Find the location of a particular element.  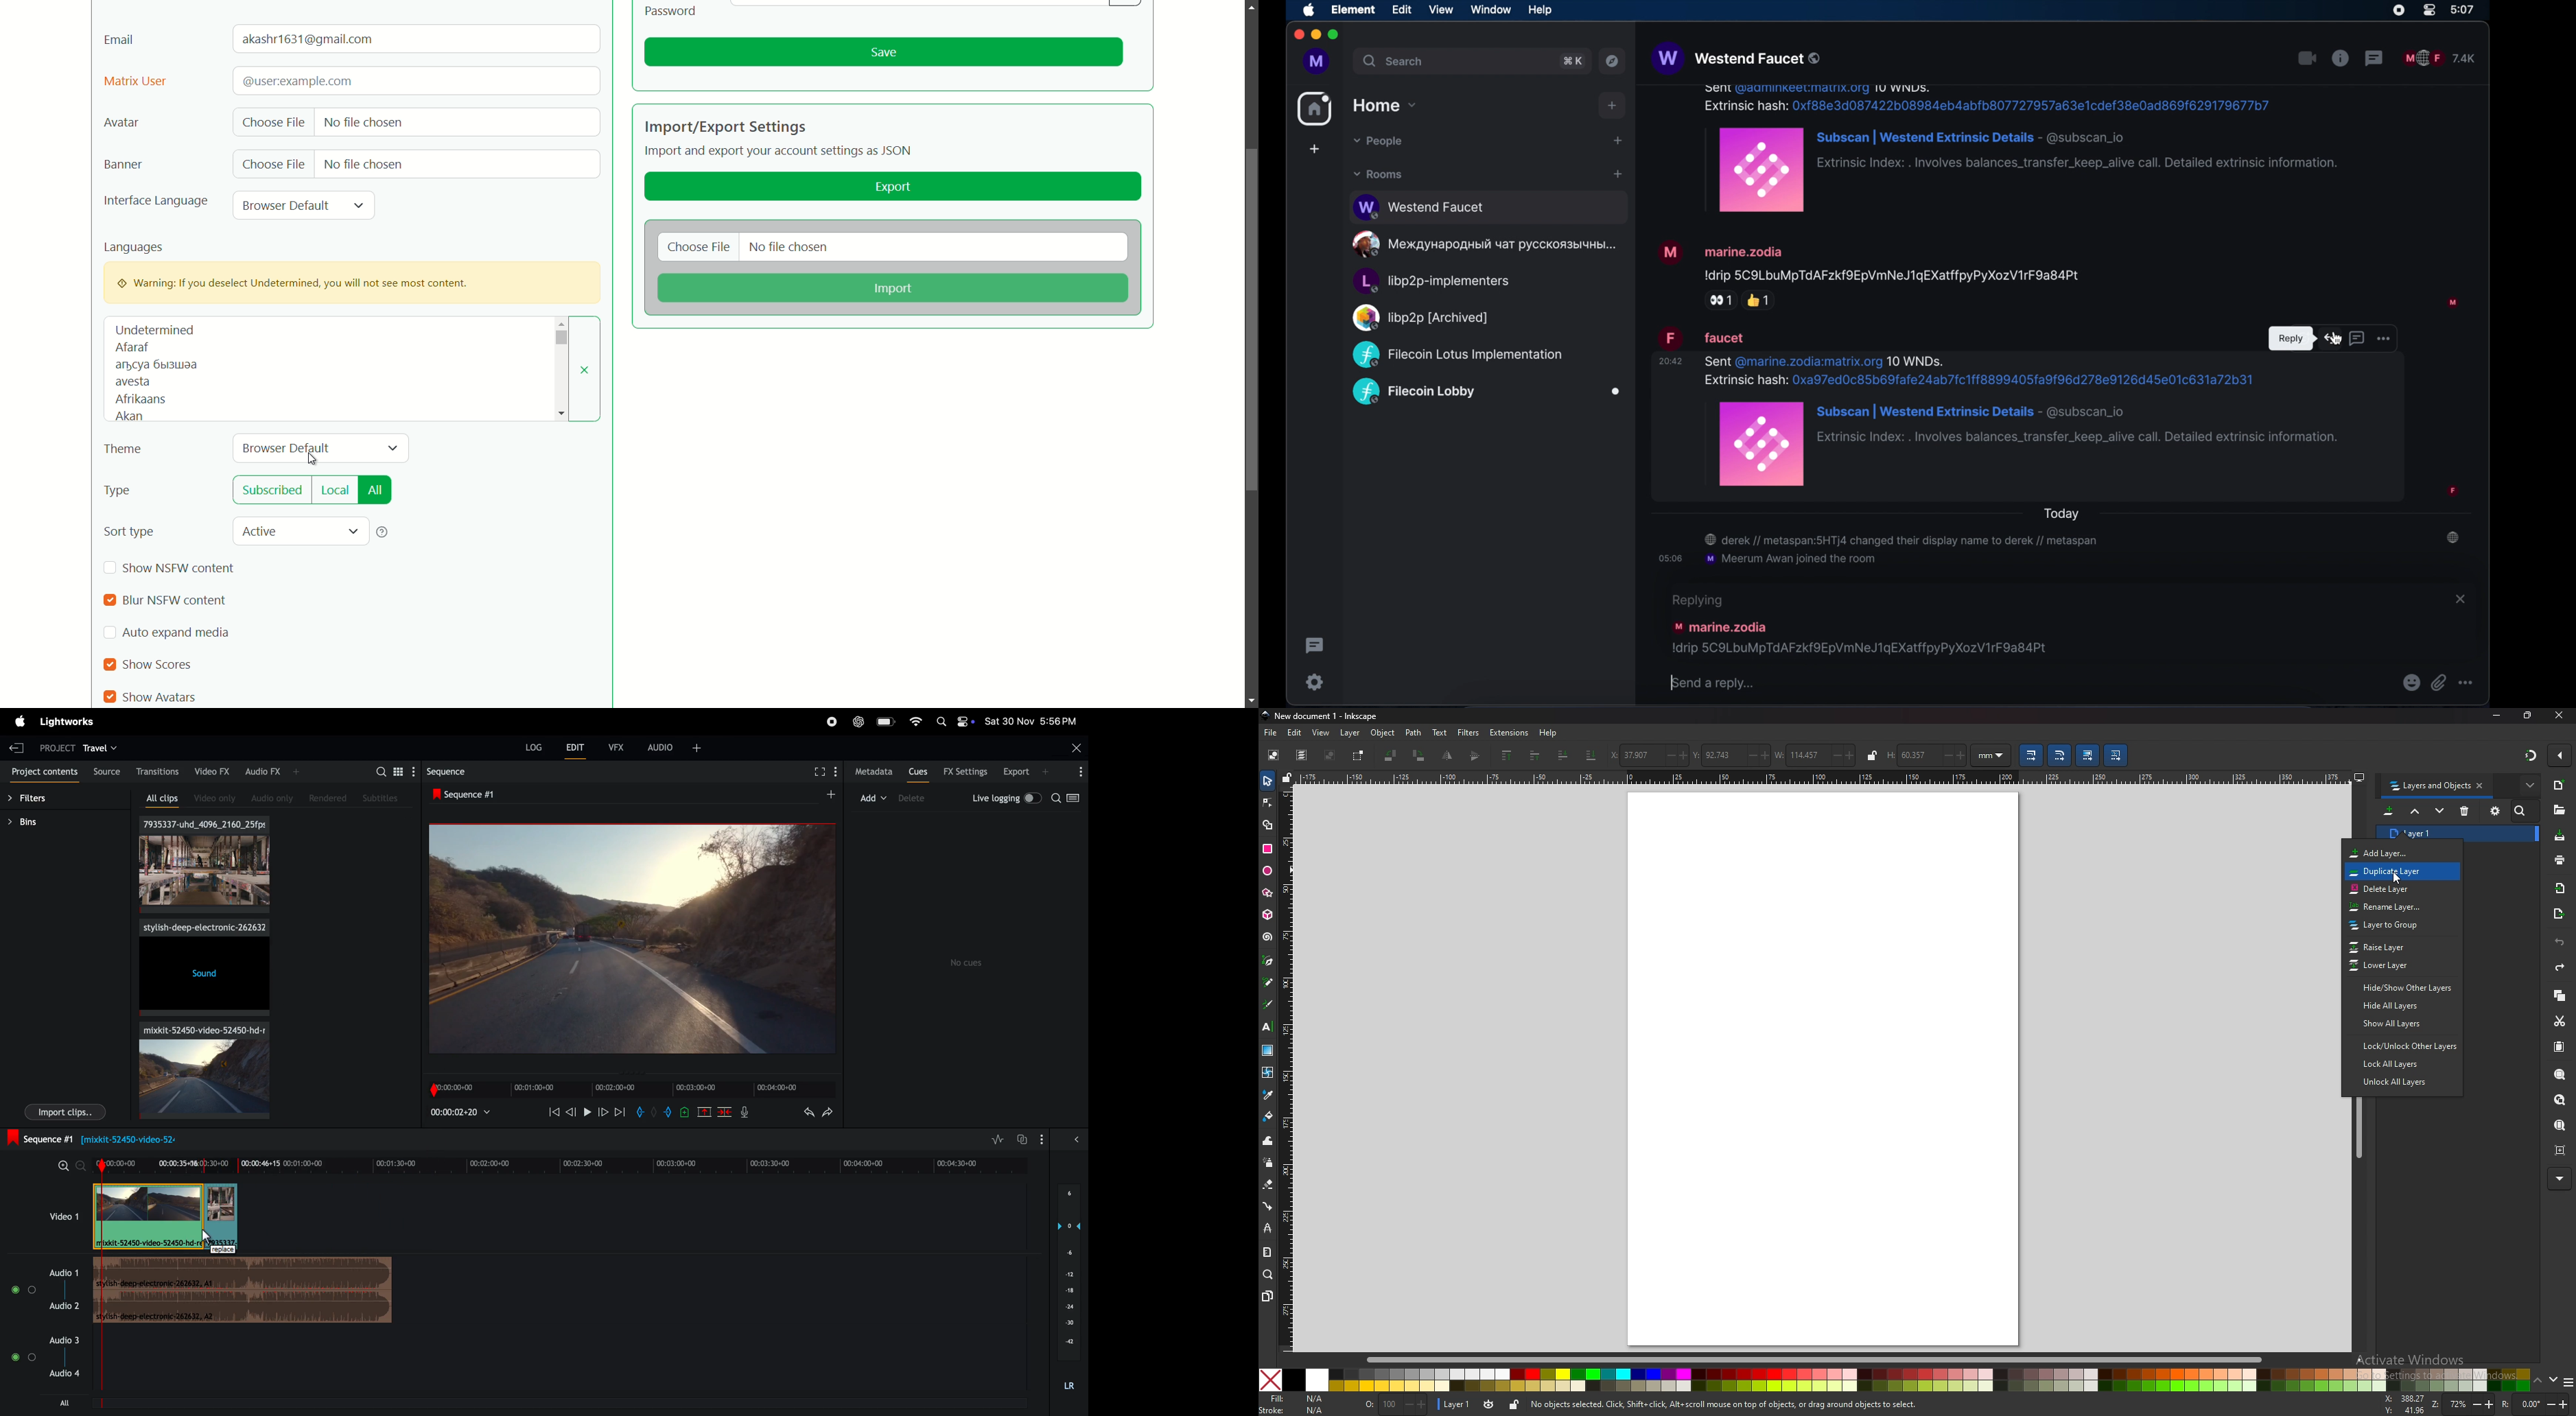

text is located at coordinates (1440, 733).